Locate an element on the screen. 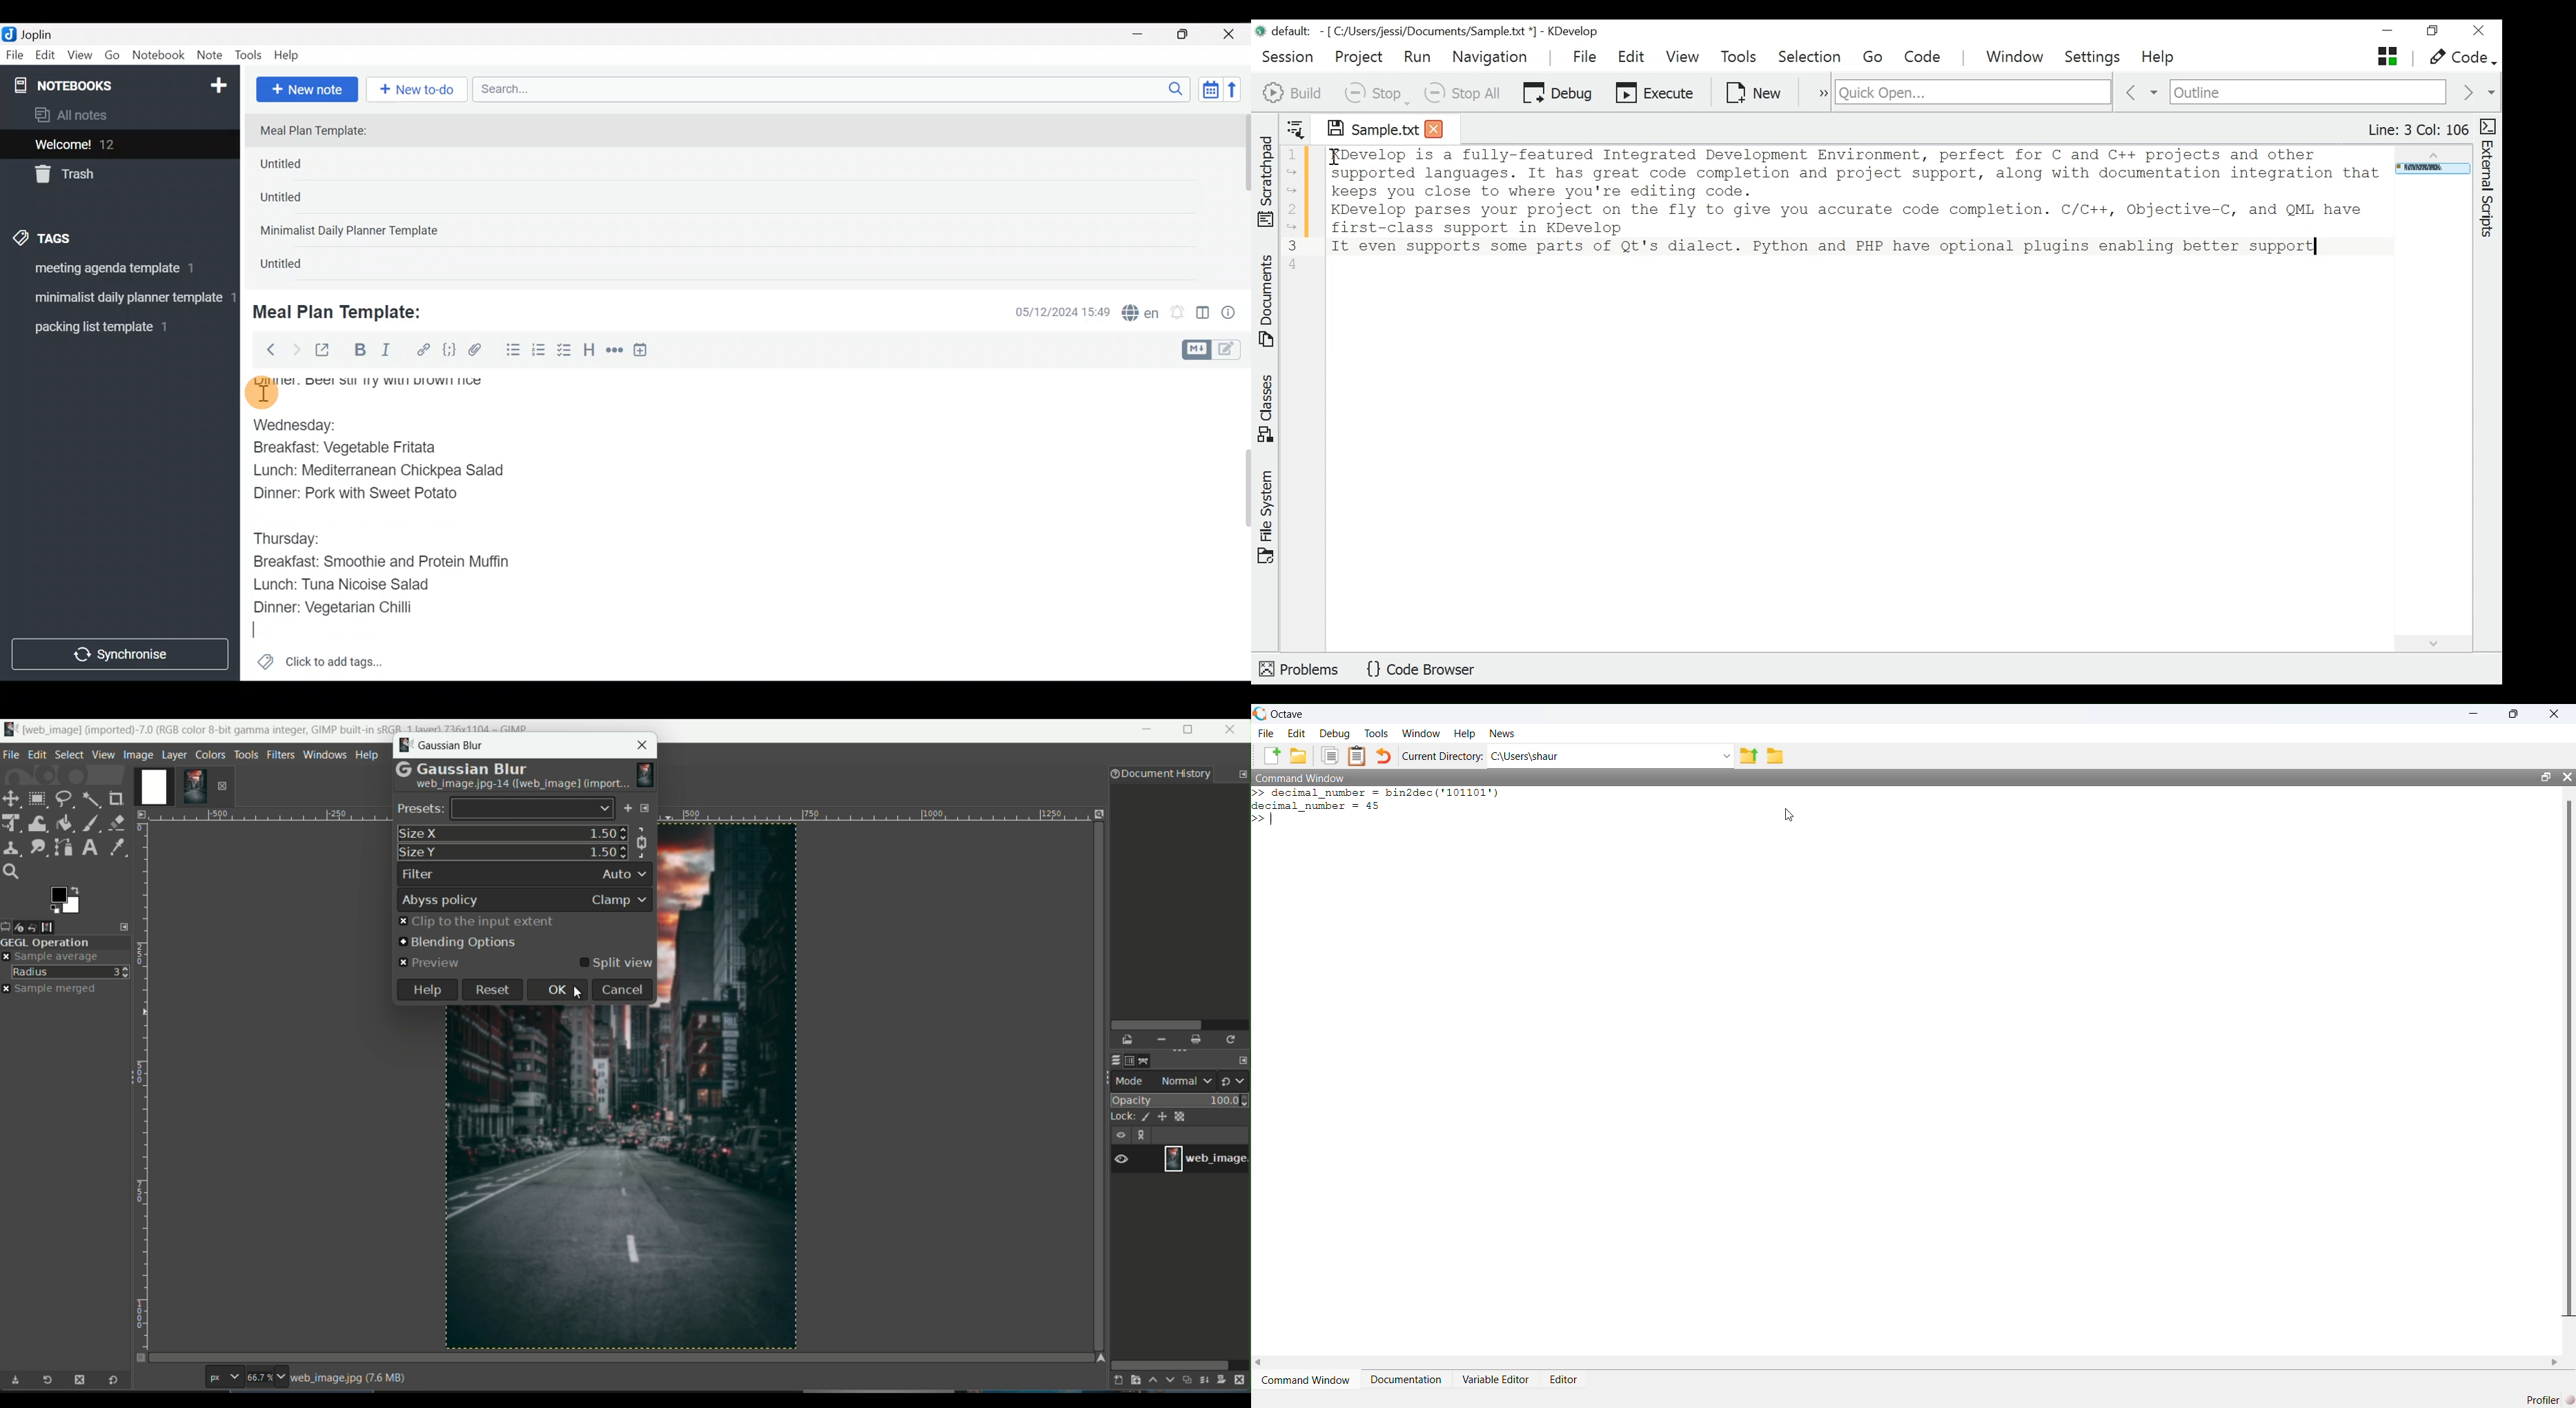 This screenshot has width=2576, height=1428. Numbered list is located at coordinates (539, 353).